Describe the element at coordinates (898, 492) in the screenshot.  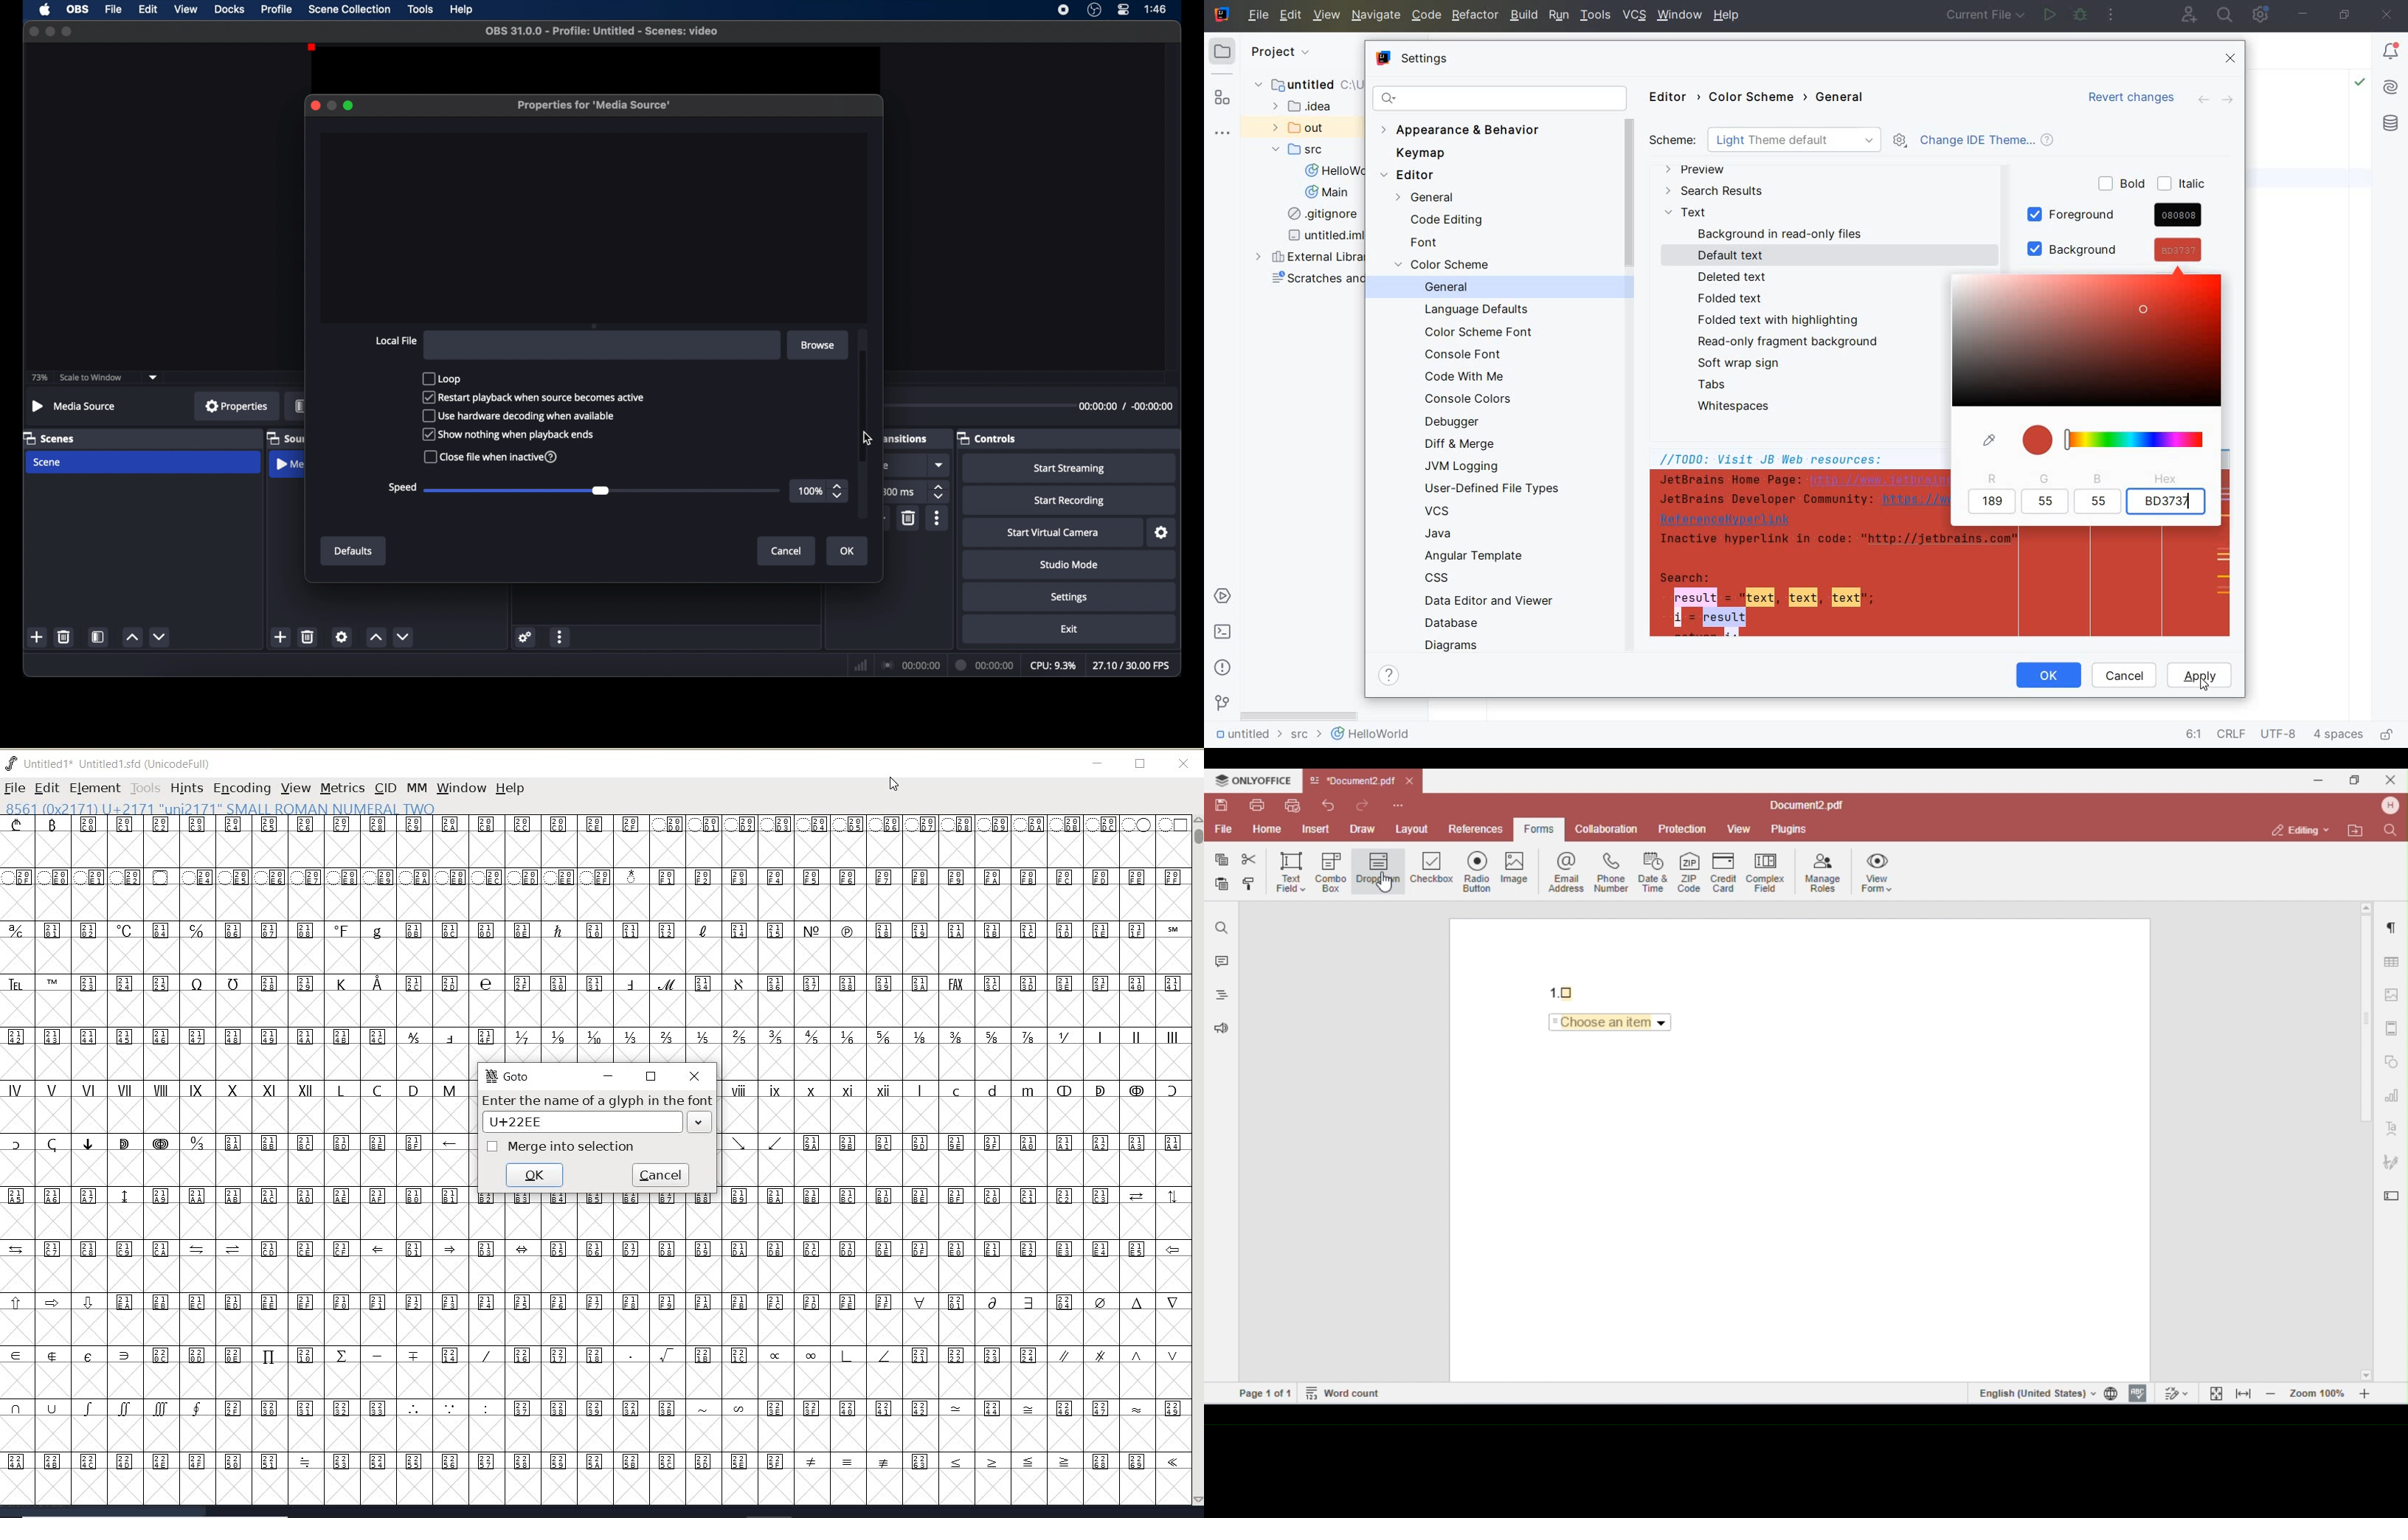
I see `300 ms` at that location.